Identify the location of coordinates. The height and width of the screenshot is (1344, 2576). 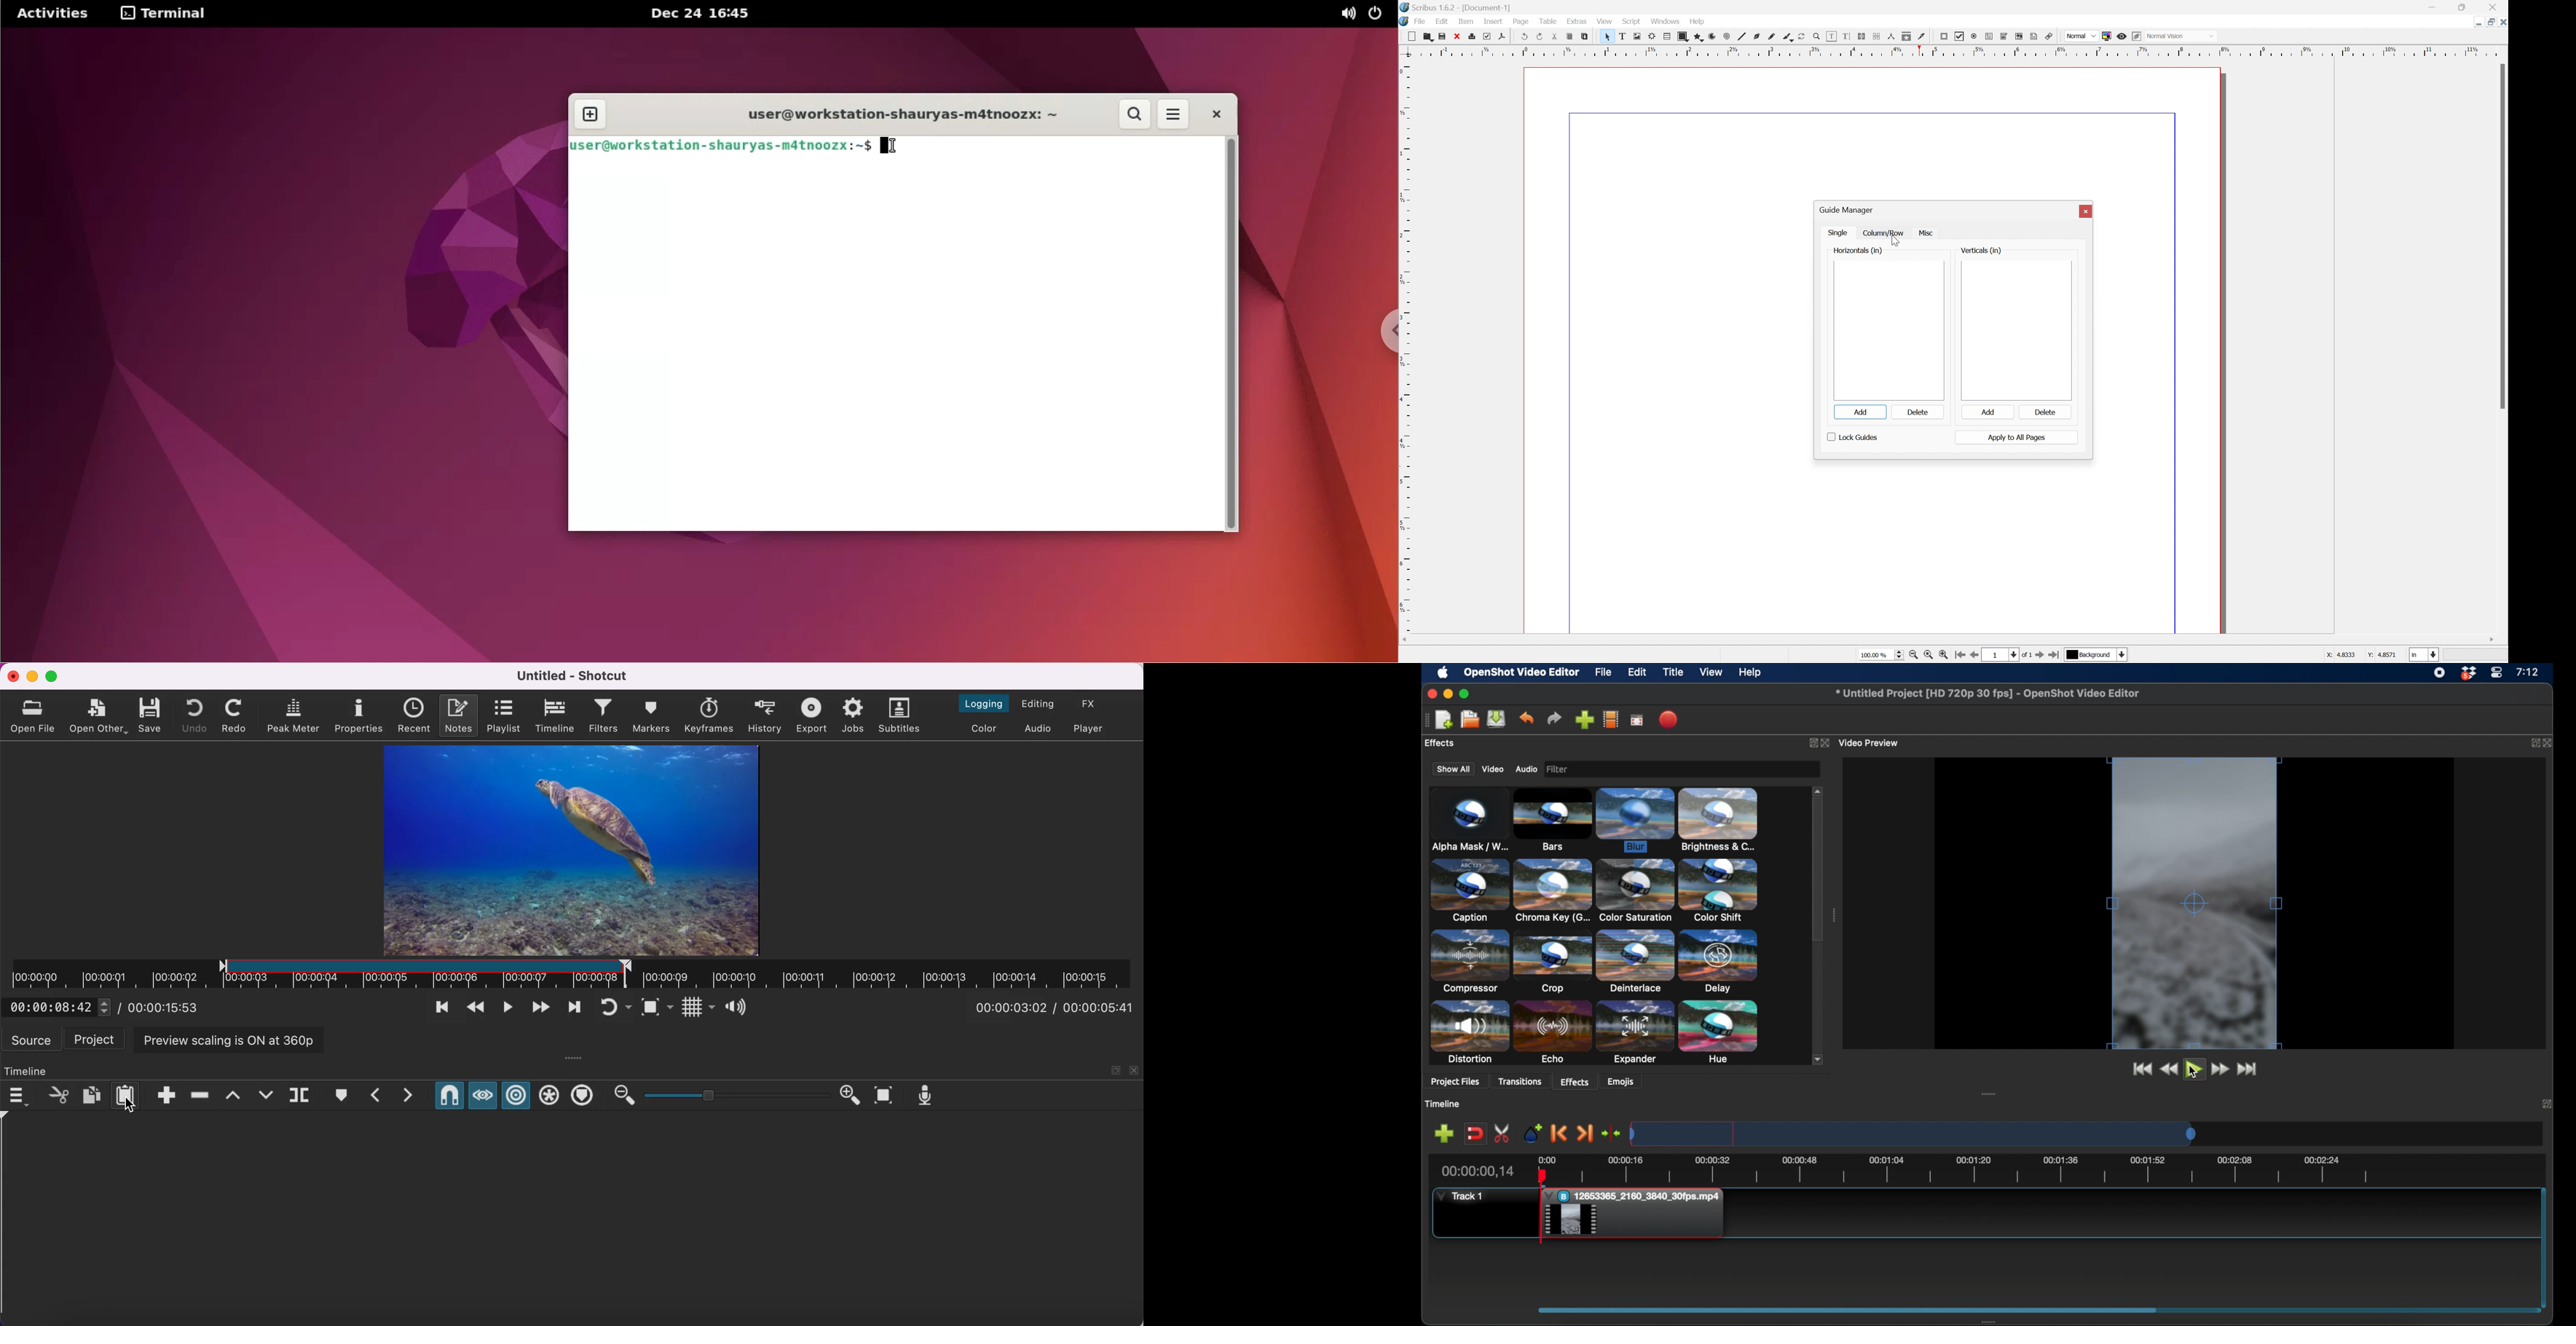
(2362, 657).